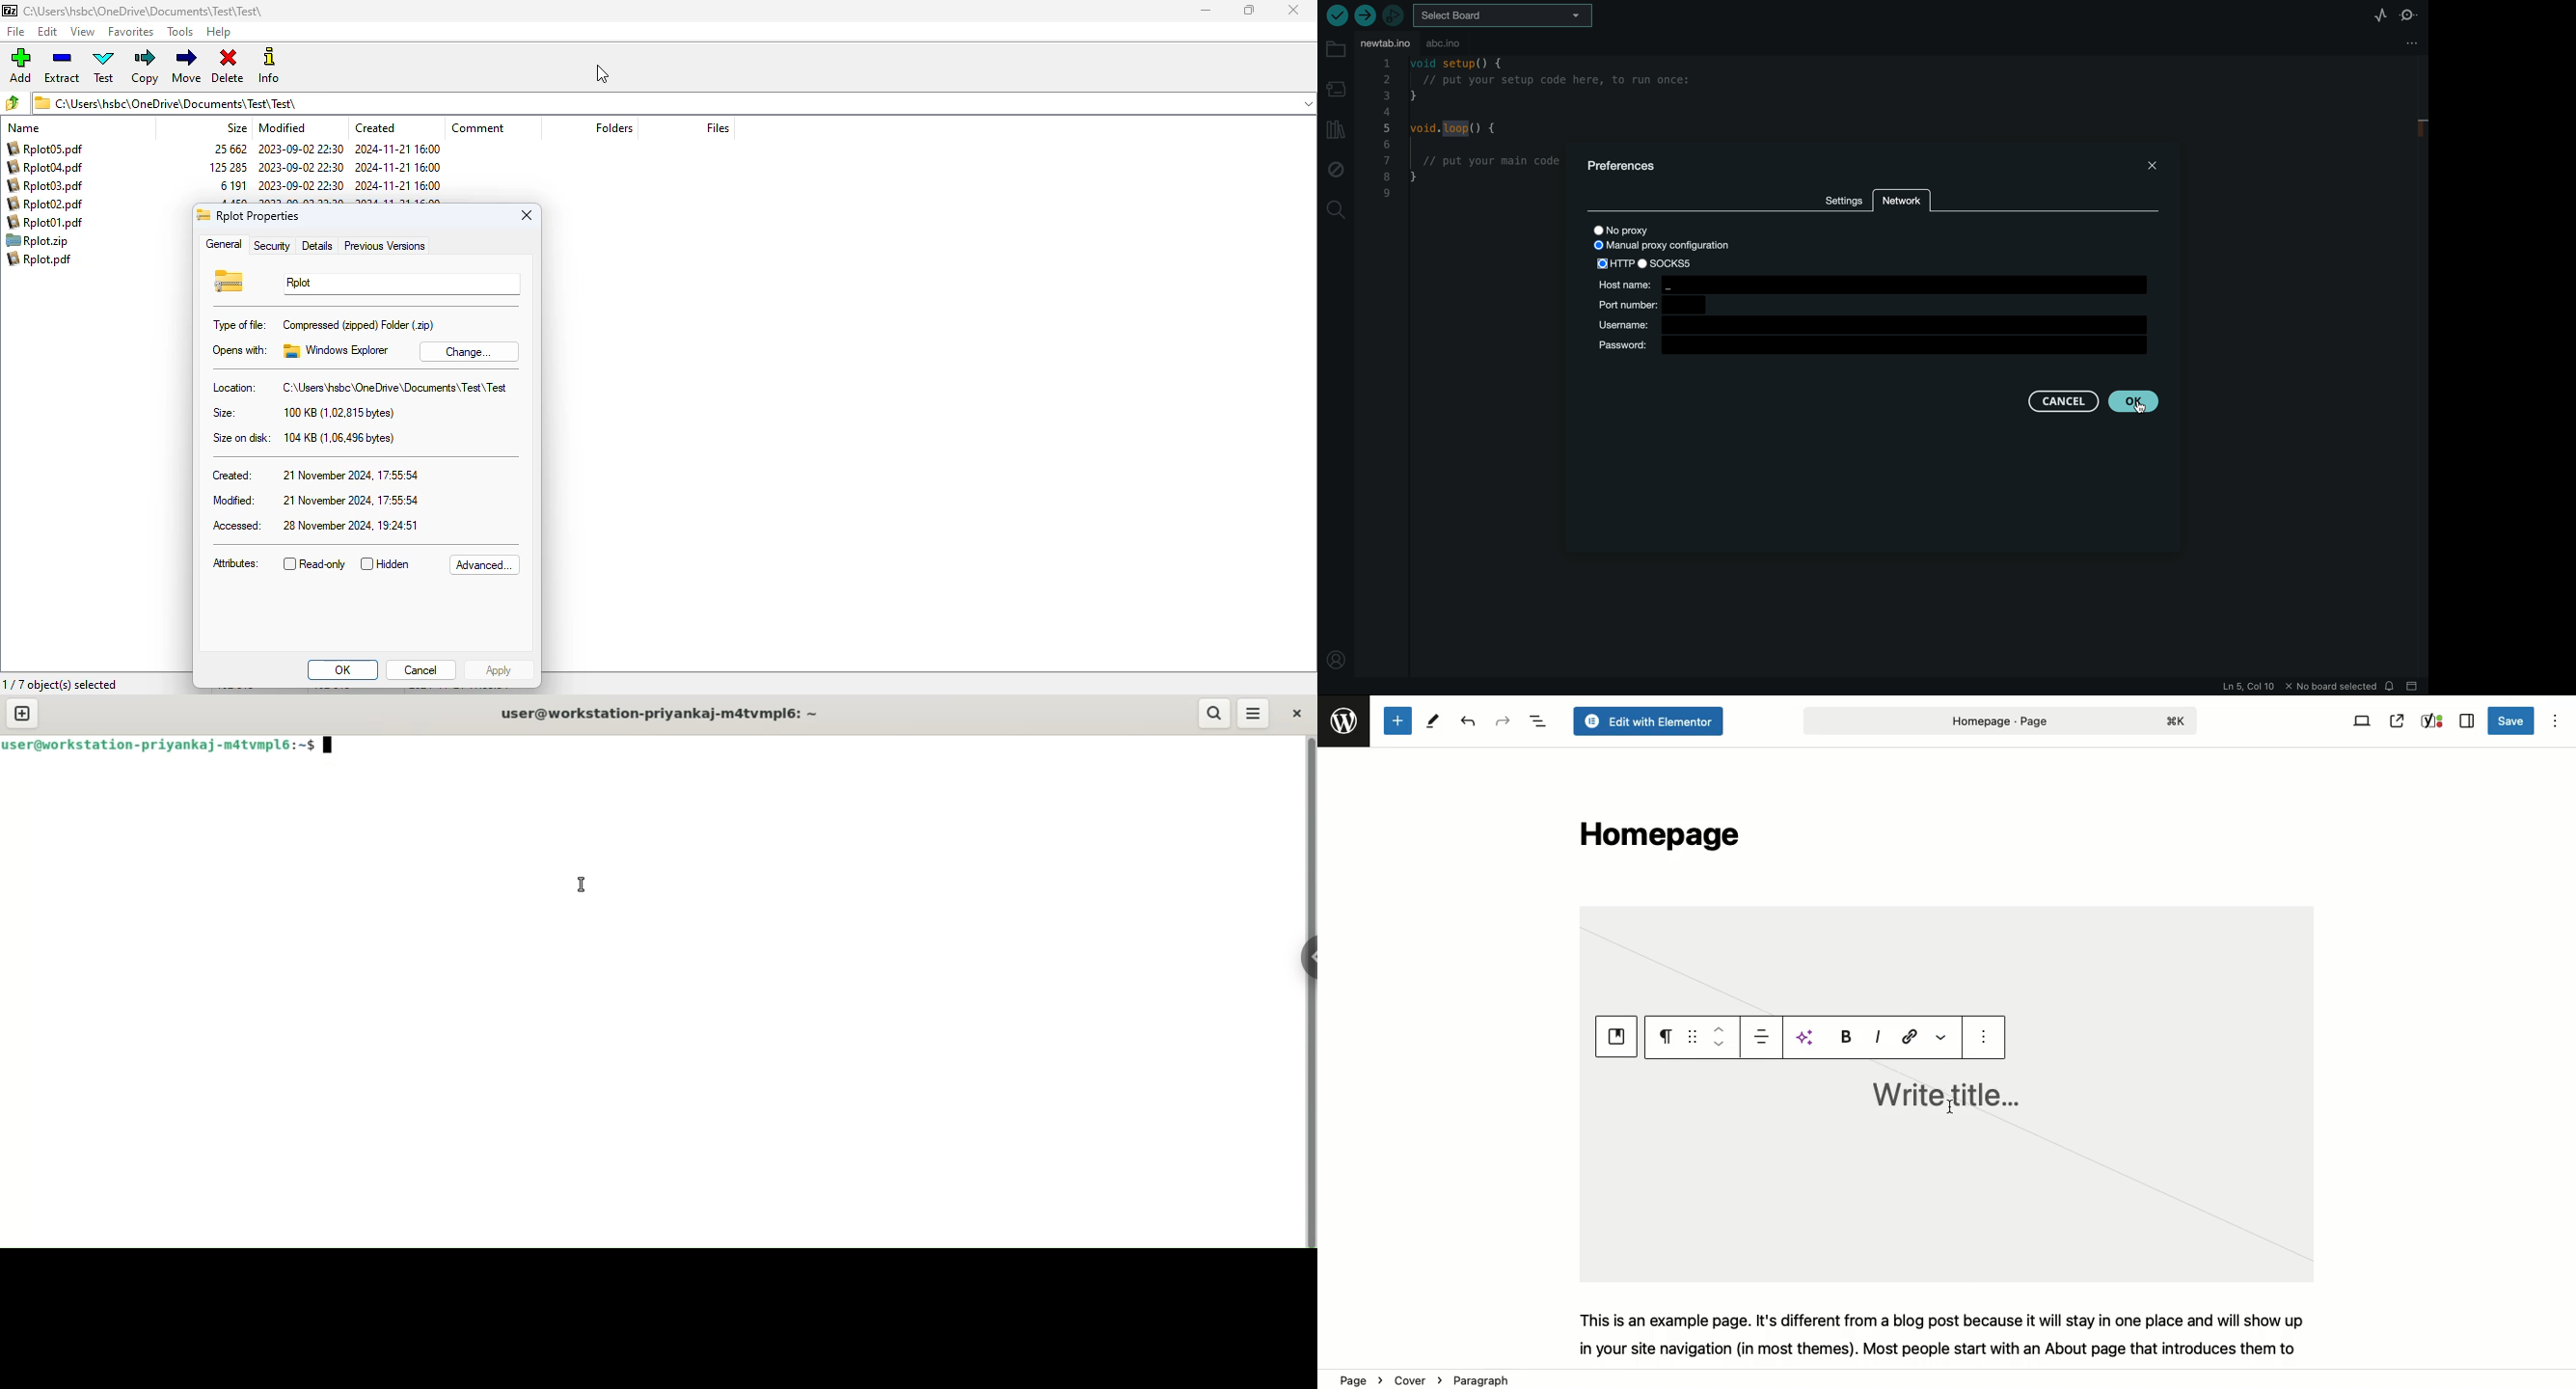 The width and height of the screenshot is (2576, 1400). I want to click on comment, so click(477, 127).